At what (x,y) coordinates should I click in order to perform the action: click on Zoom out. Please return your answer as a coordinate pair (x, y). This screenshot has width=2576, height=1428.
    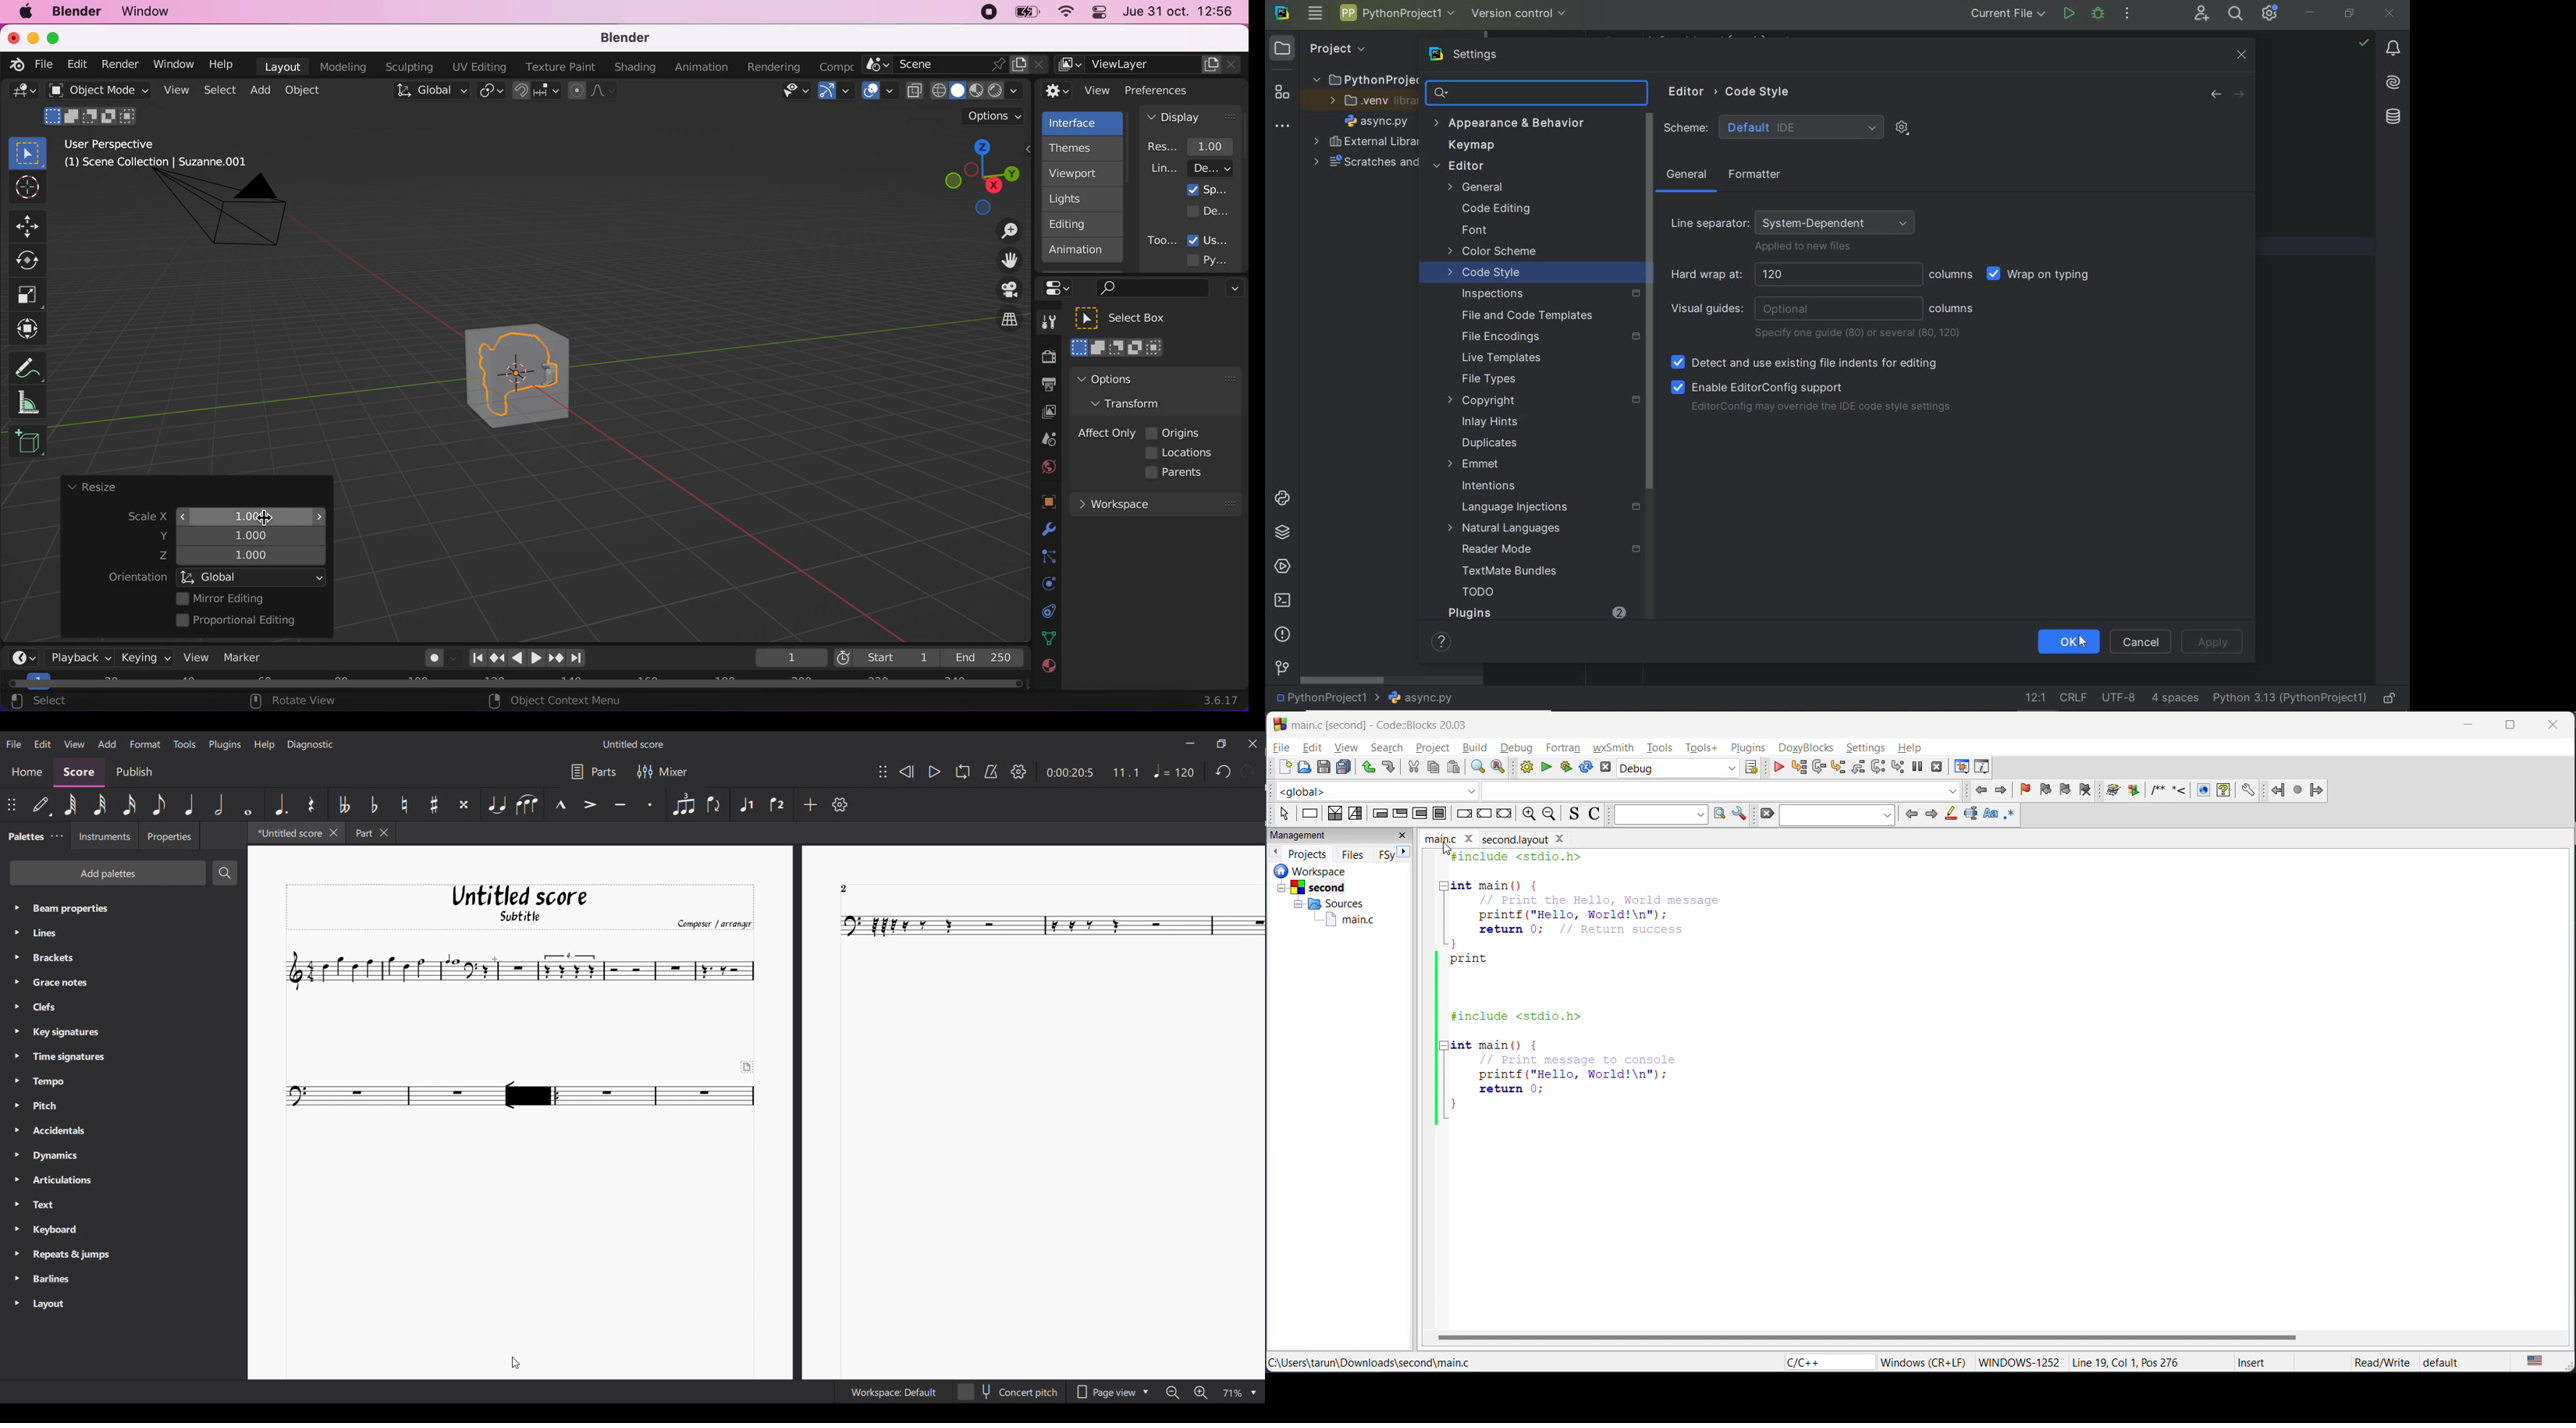
    Looking at the image, I should click on (1173, 1393).